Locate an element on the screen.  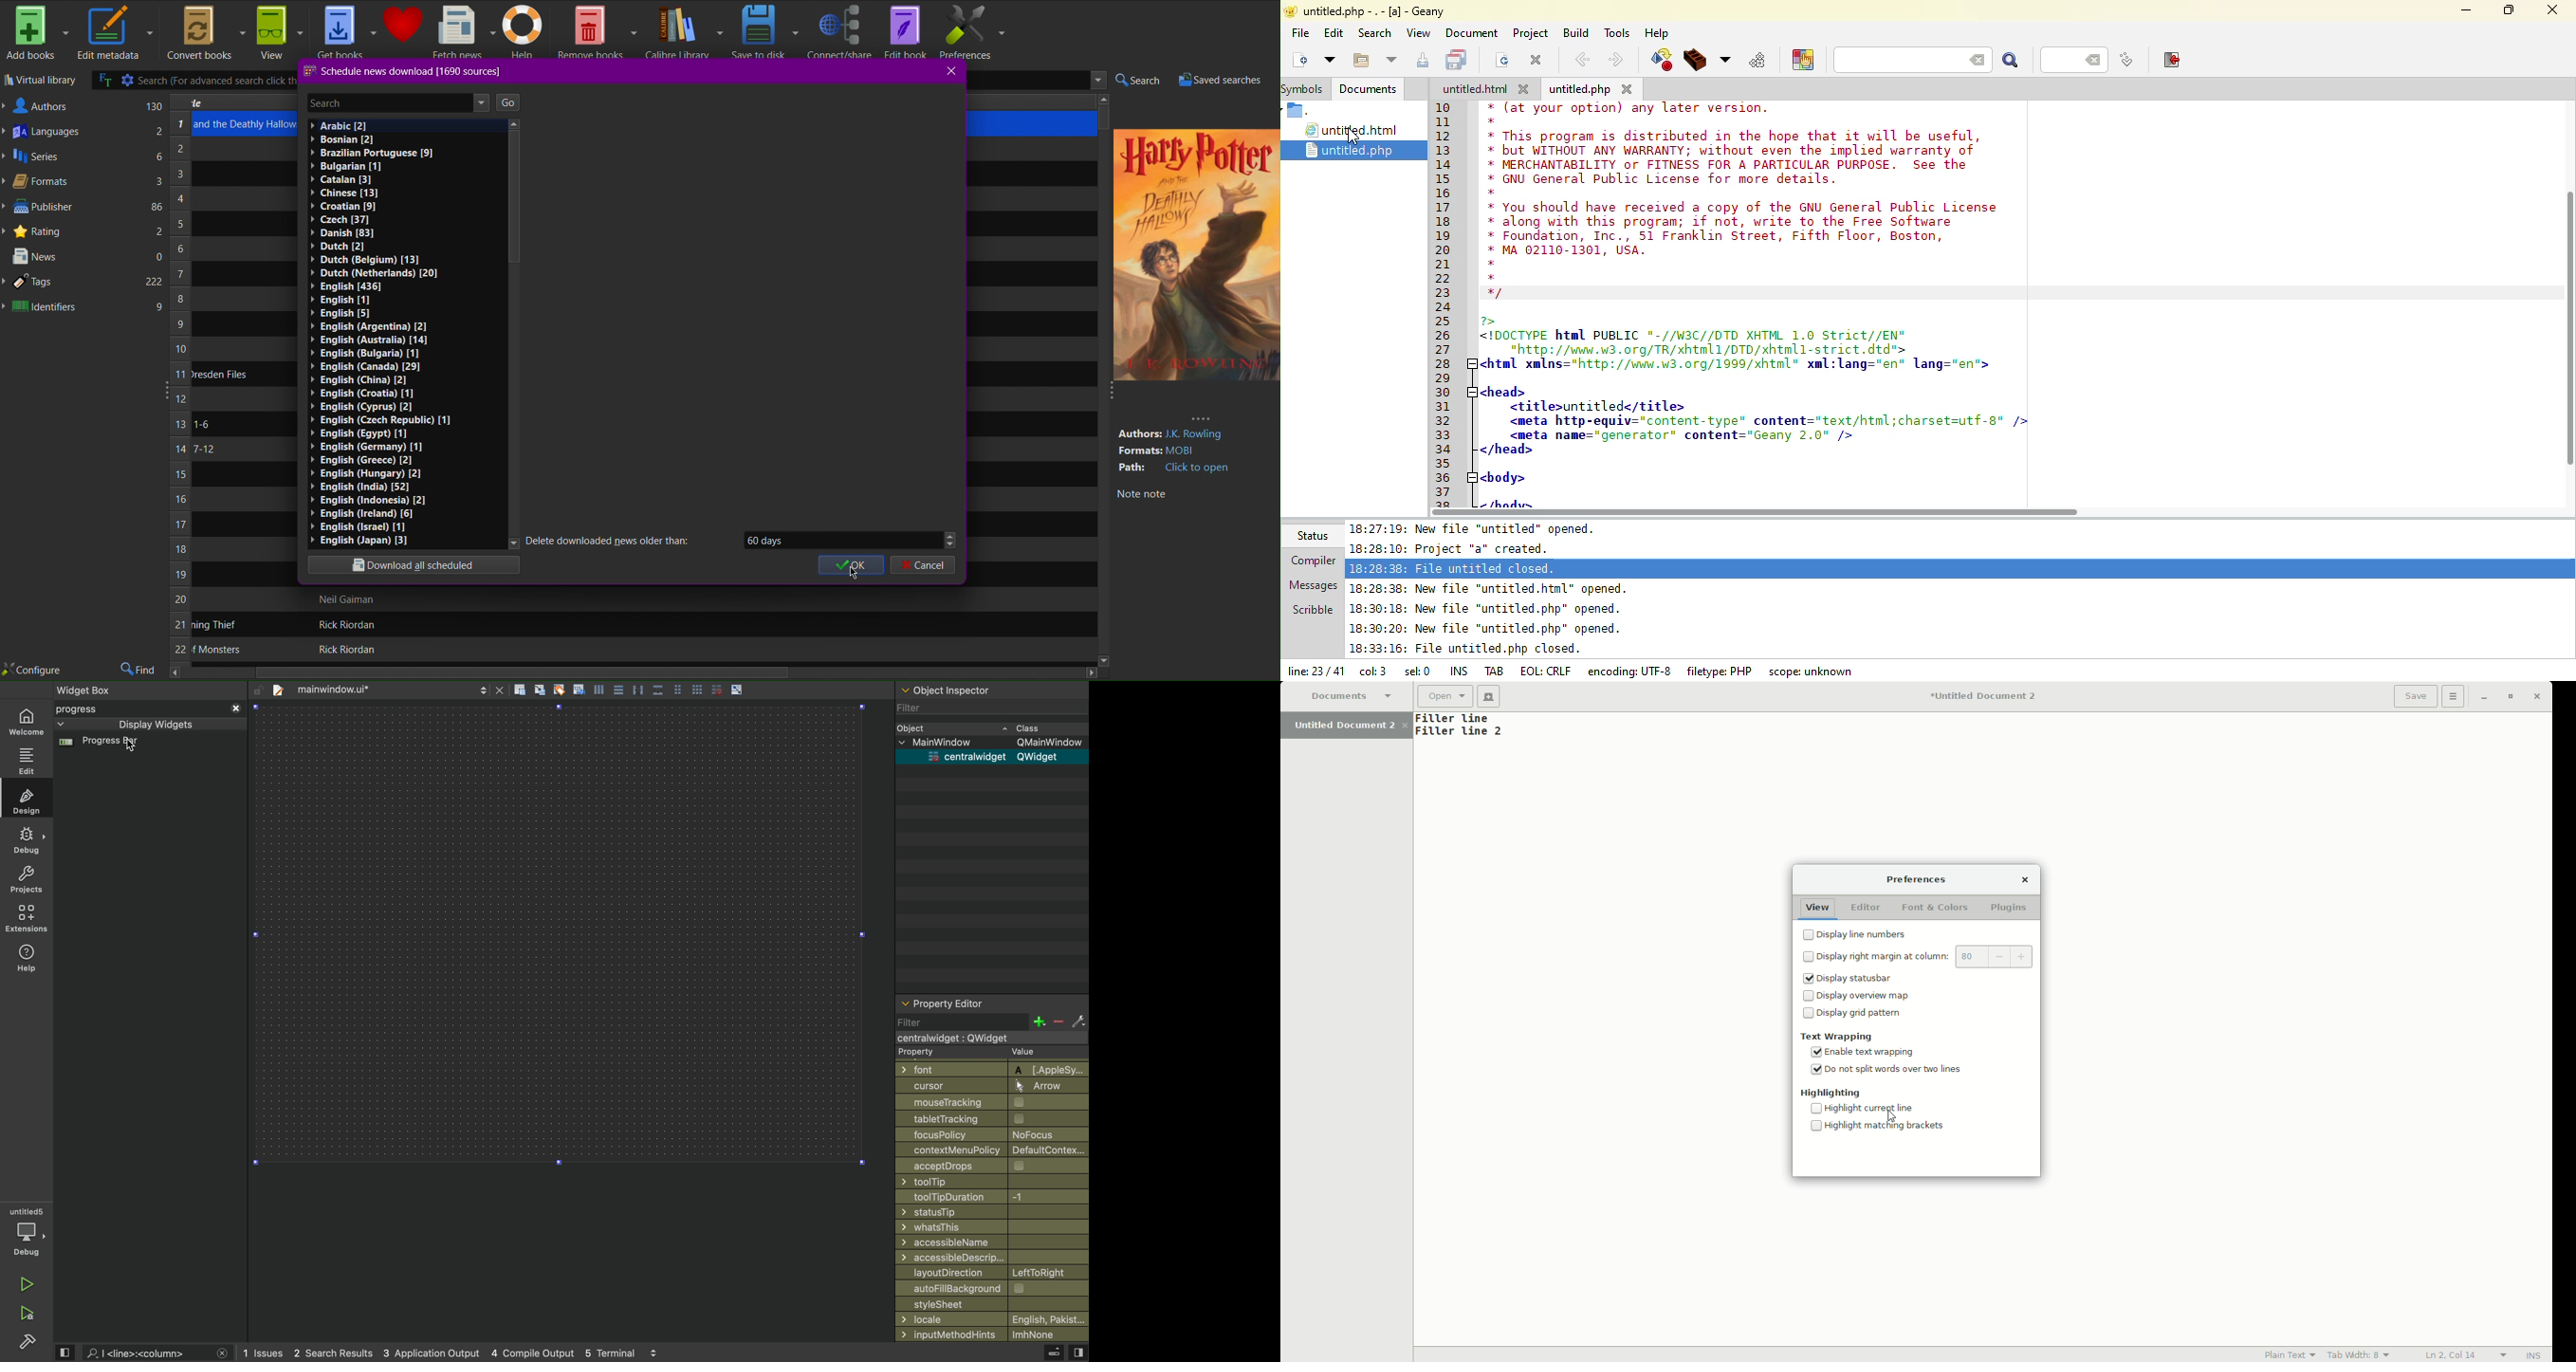
English (Germany) [1] is located at coordinates (366, 447).